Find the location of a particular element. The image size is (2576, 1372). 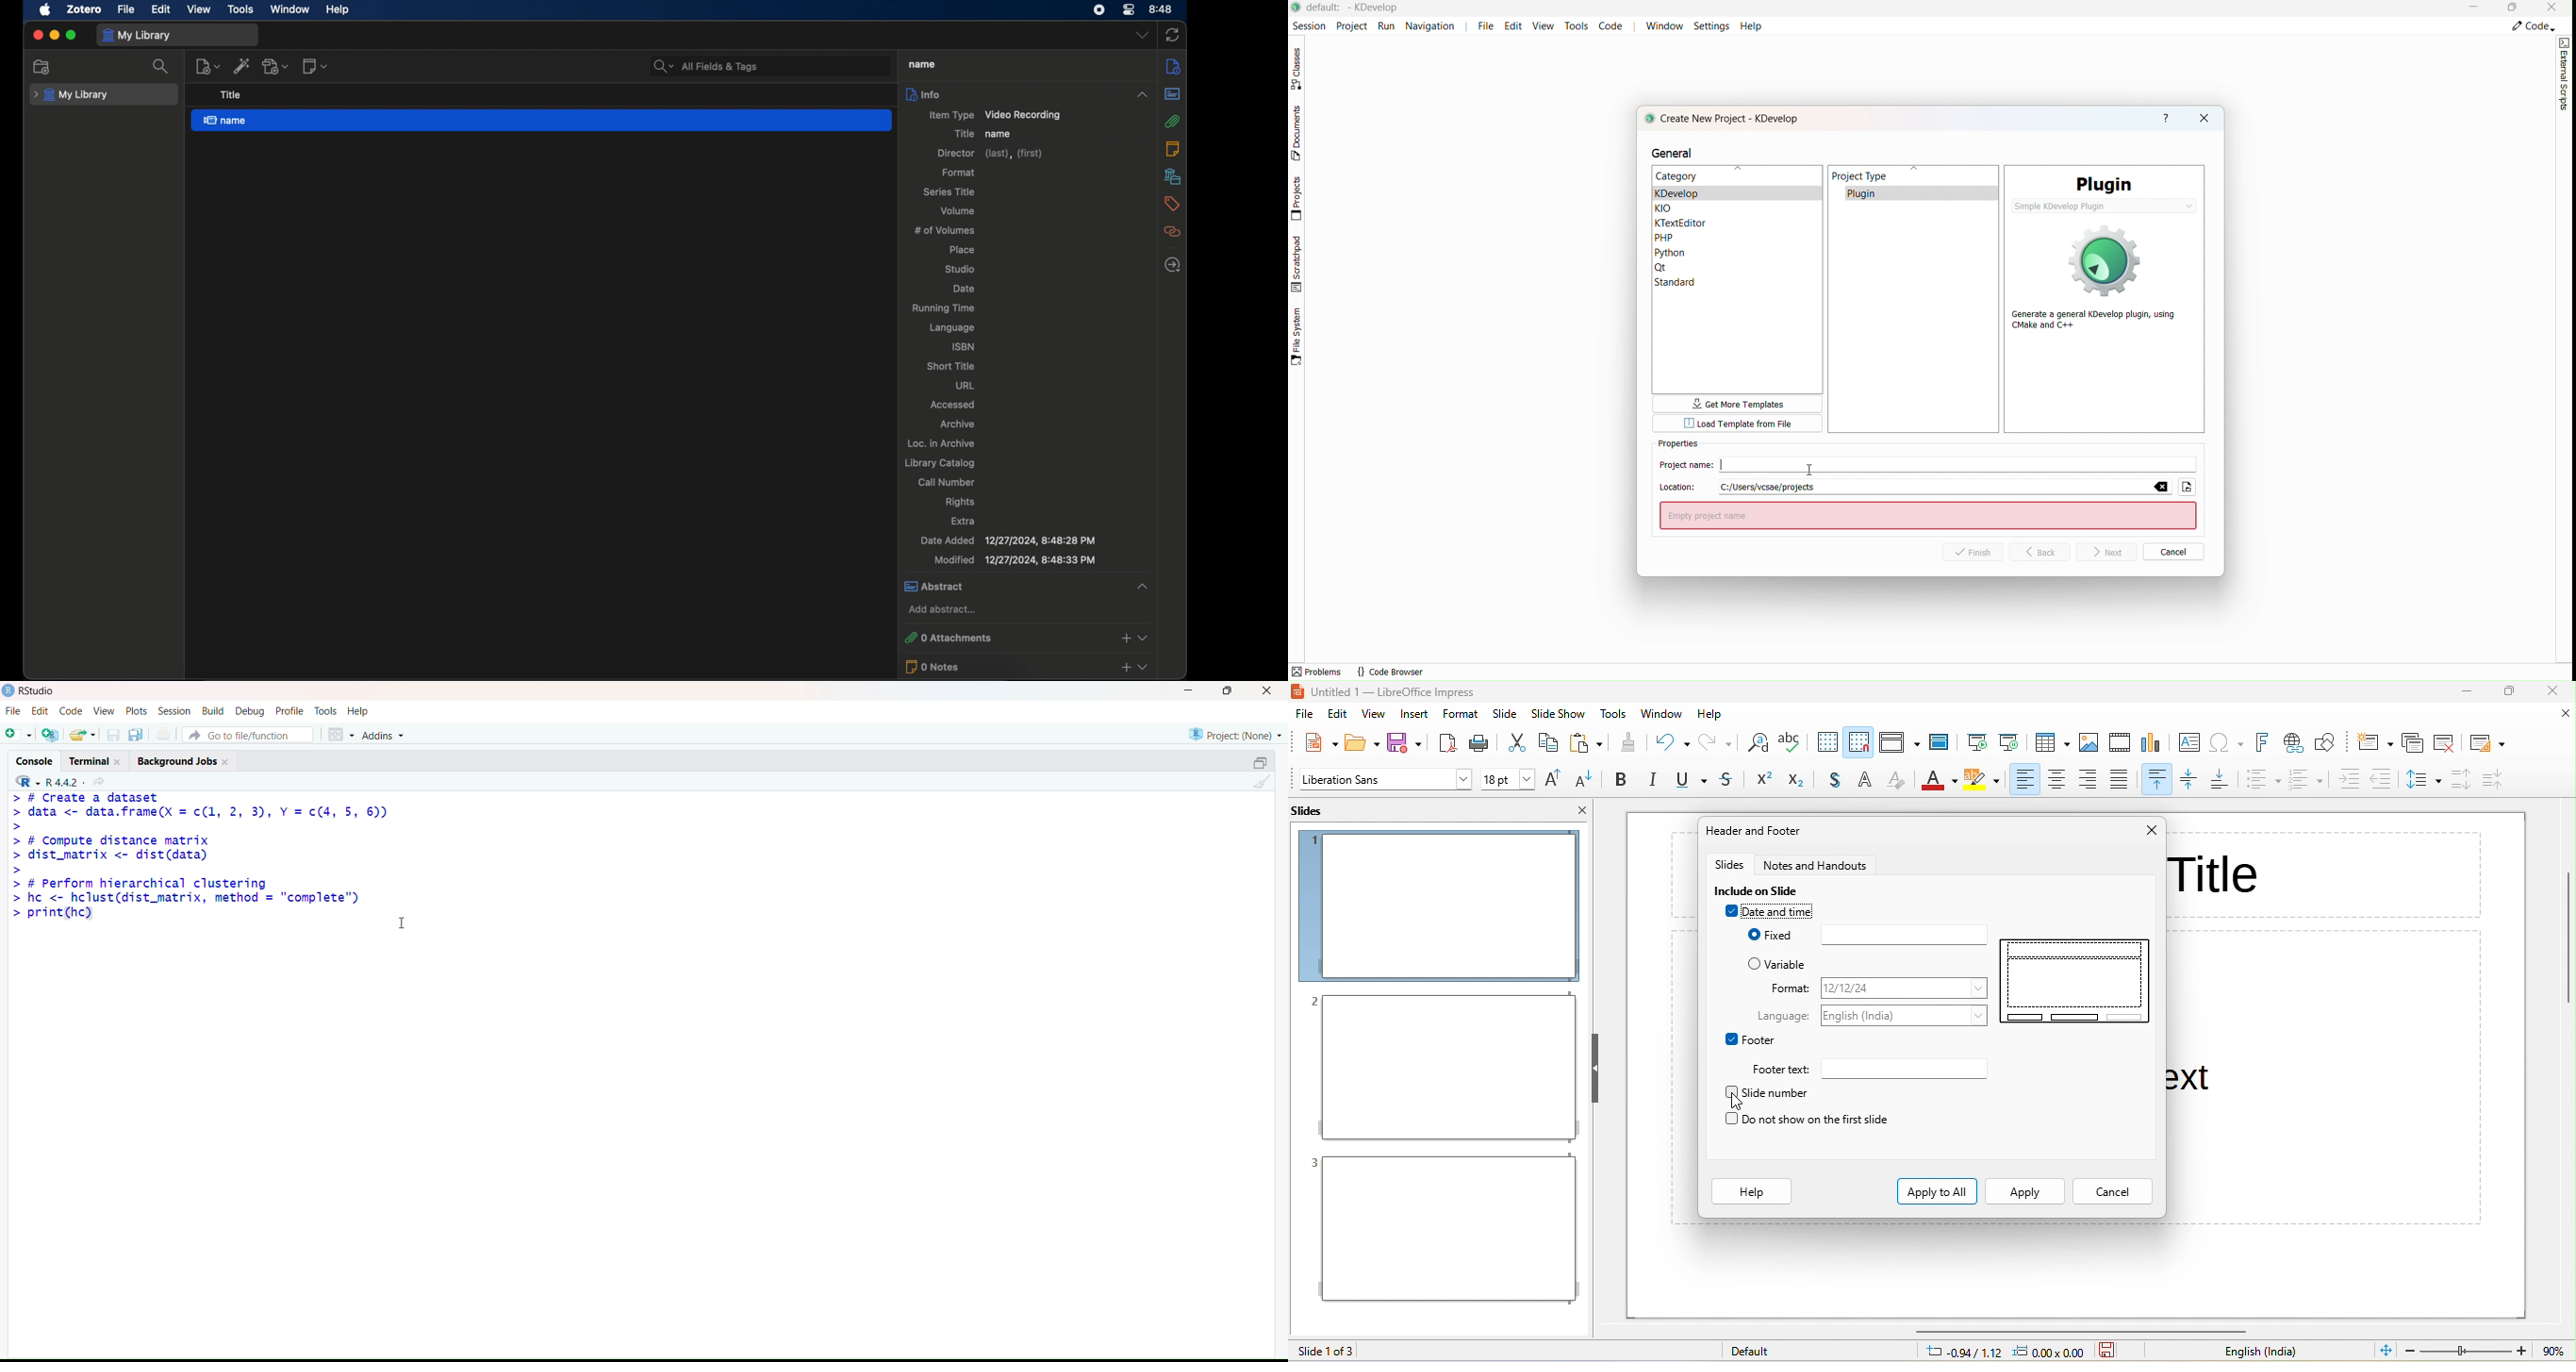

Code is located at coordinates (72, 712).